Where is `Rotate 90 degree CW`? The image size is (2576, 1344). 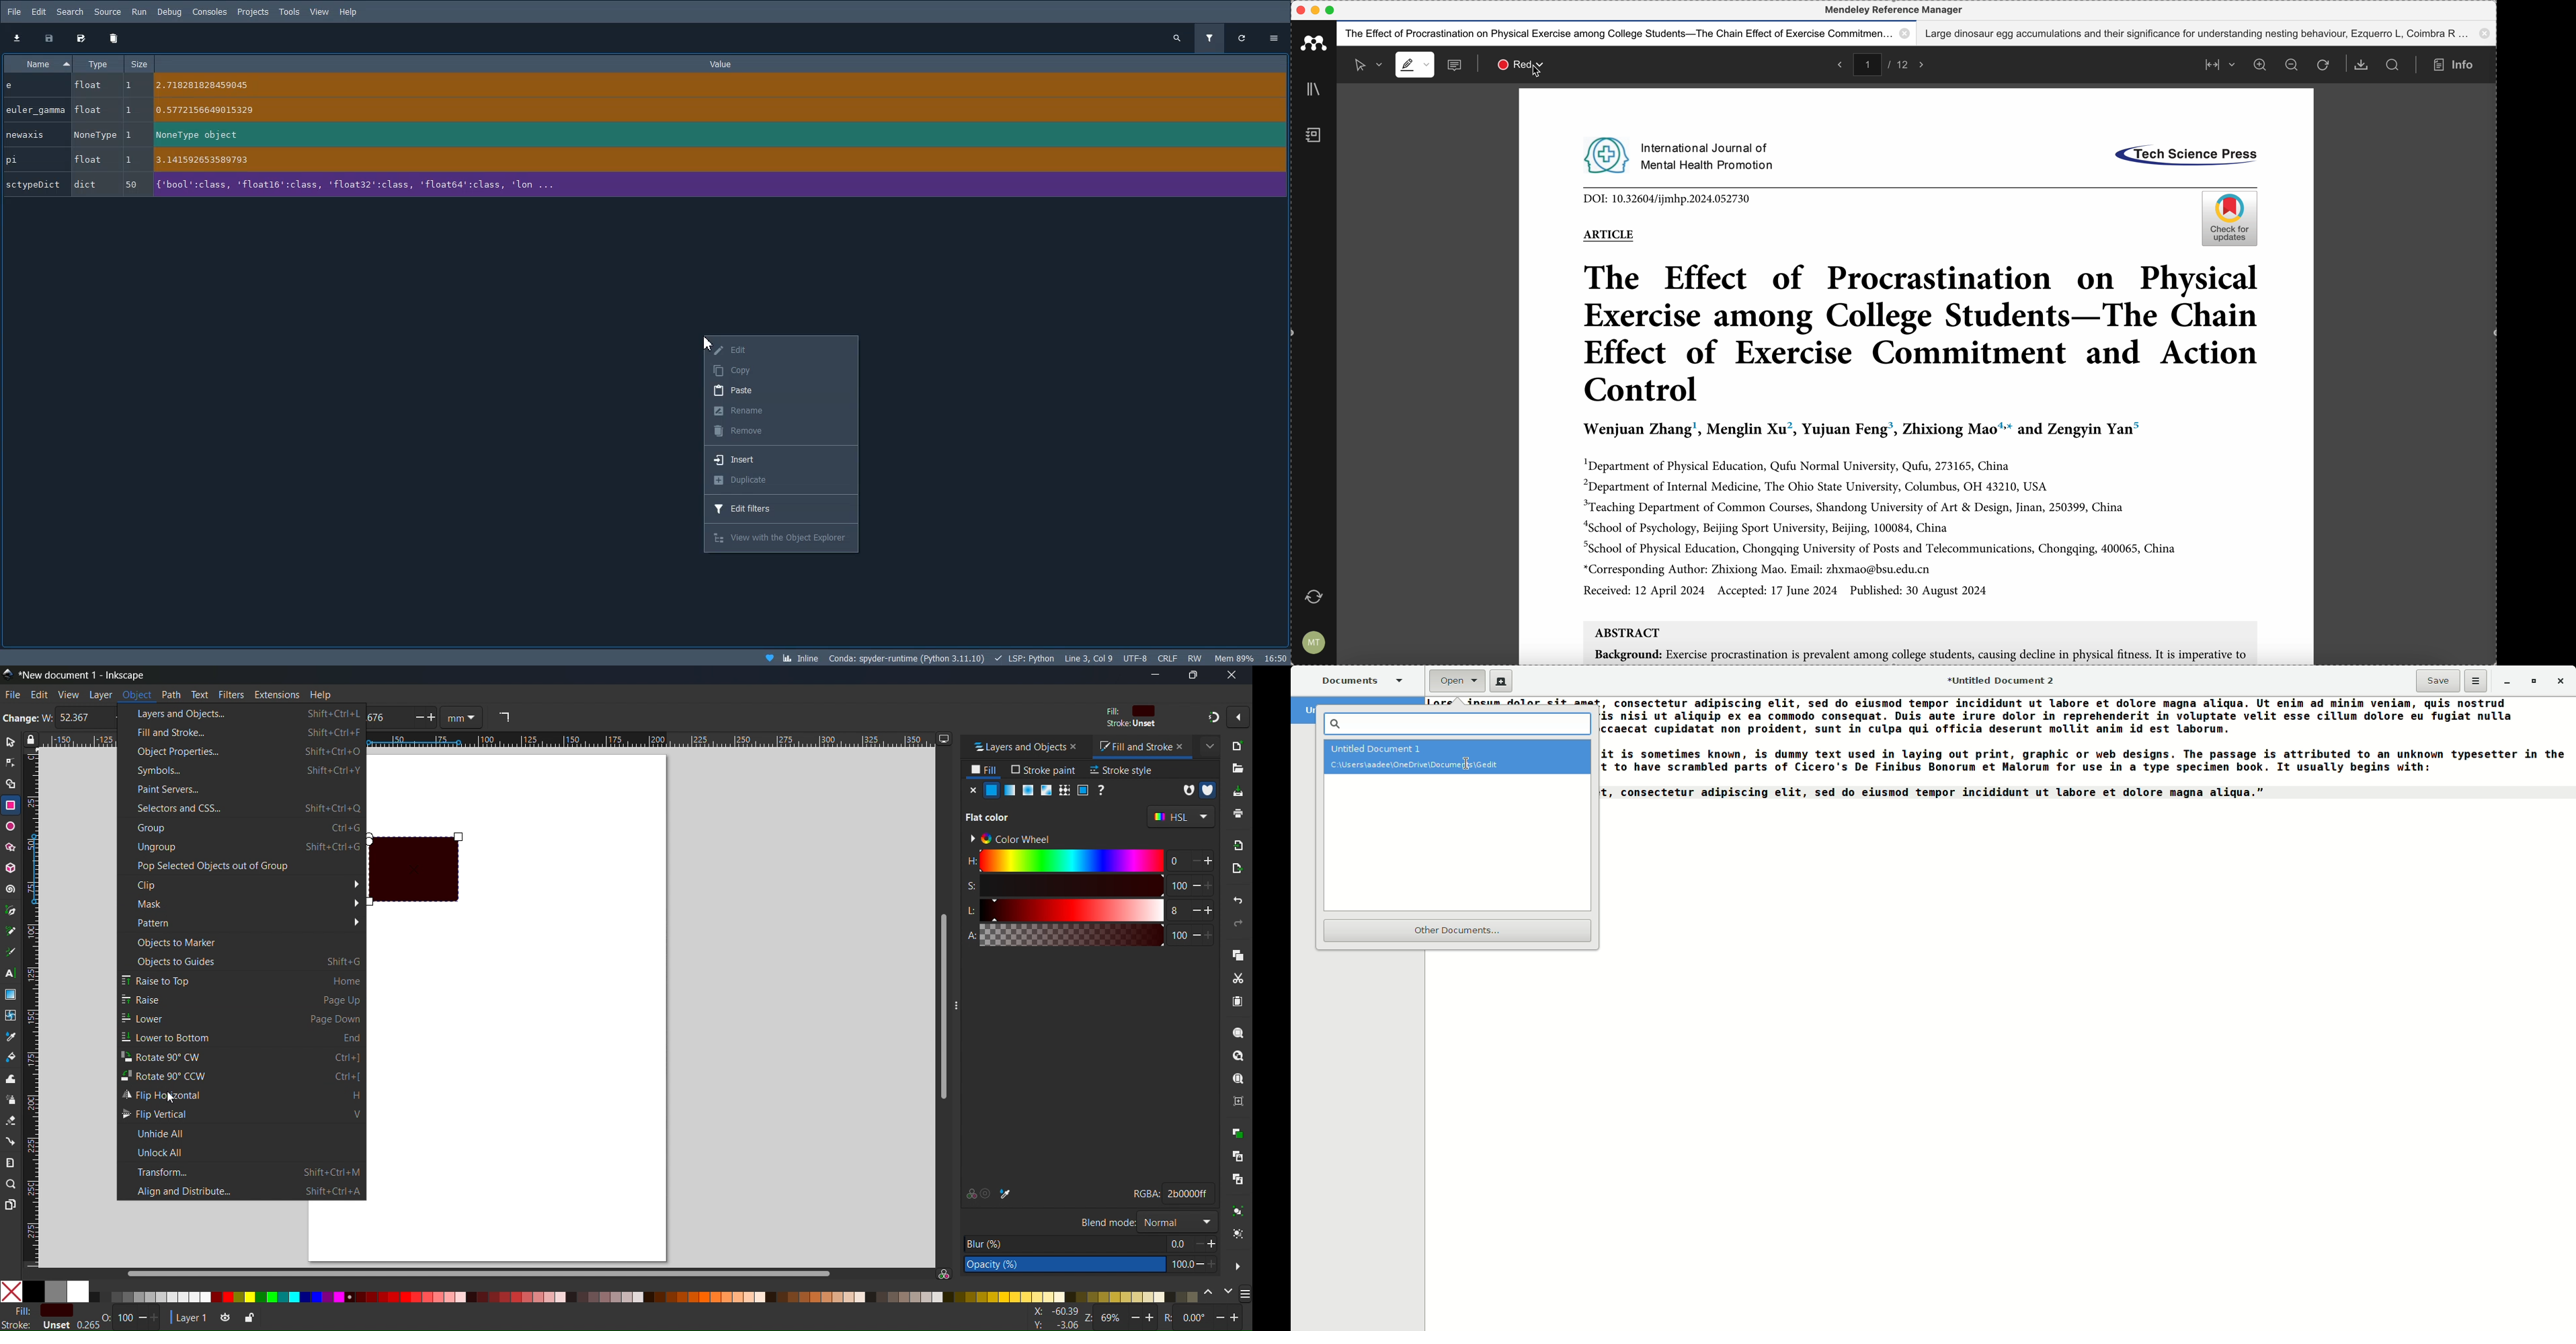 Rotate 90 degree CW is located at coordinates (243, 1056).